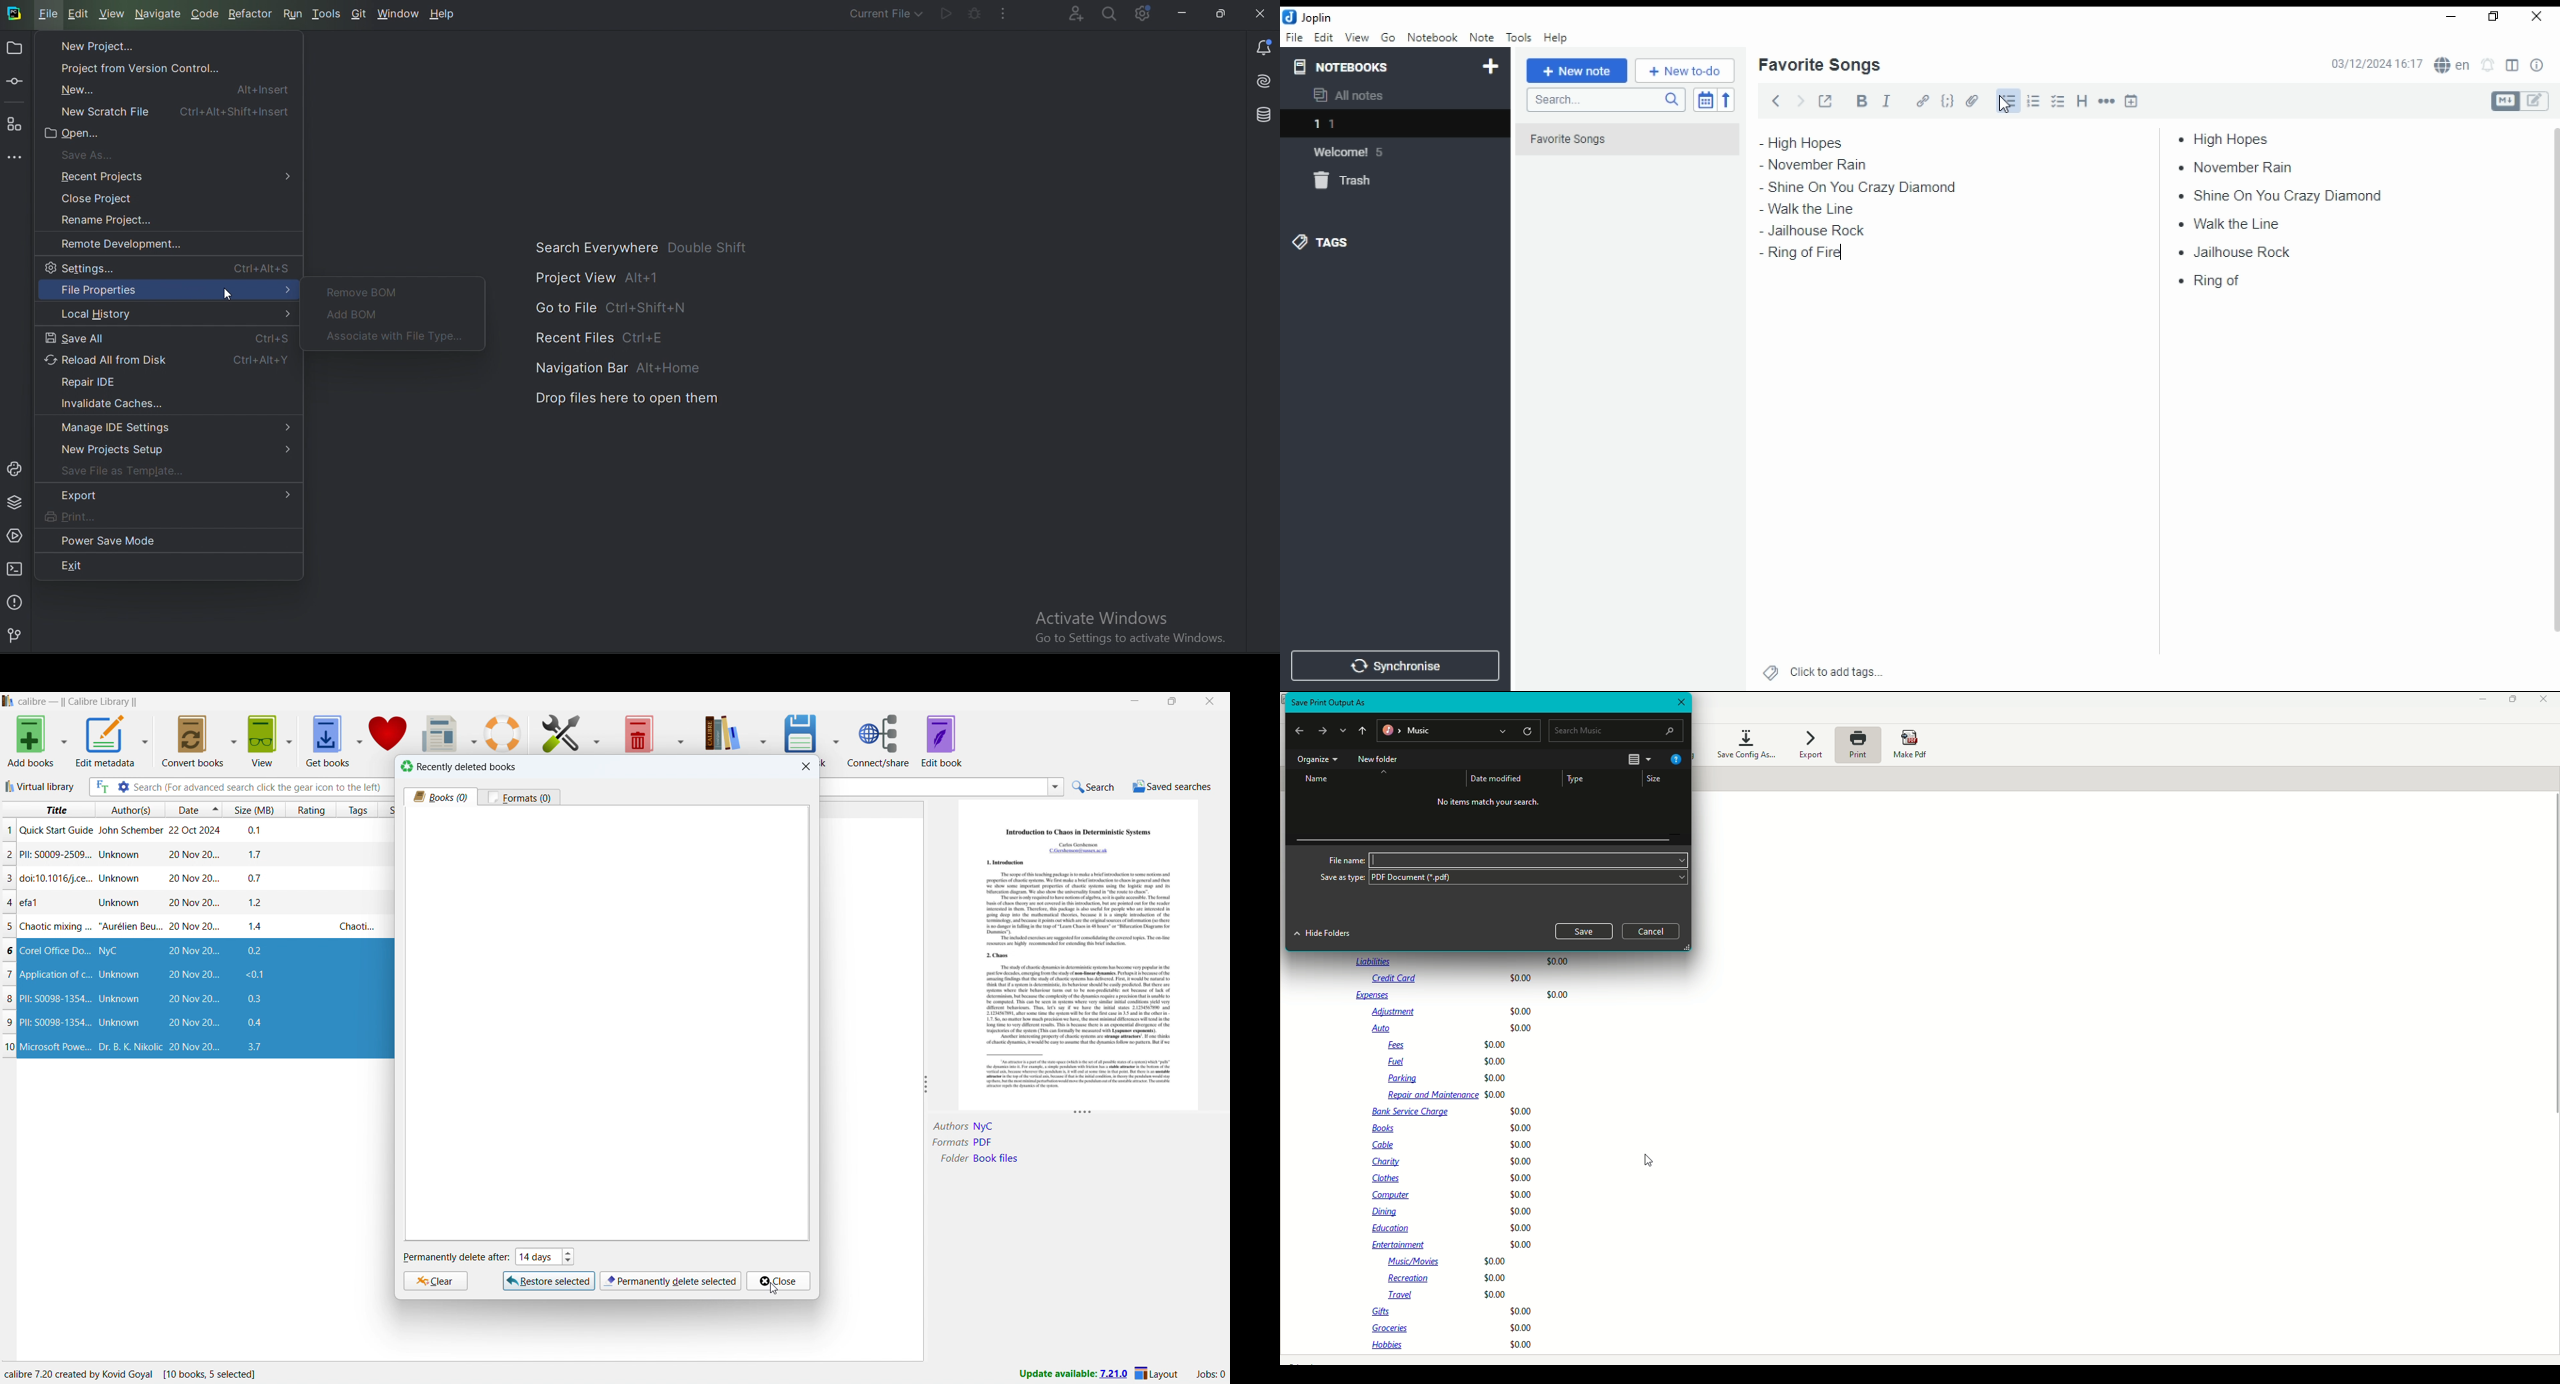 The image size is (2576, 1400). Describe the element at coordinates (107, 565) in the screenshot. I see `Exit` at that location.